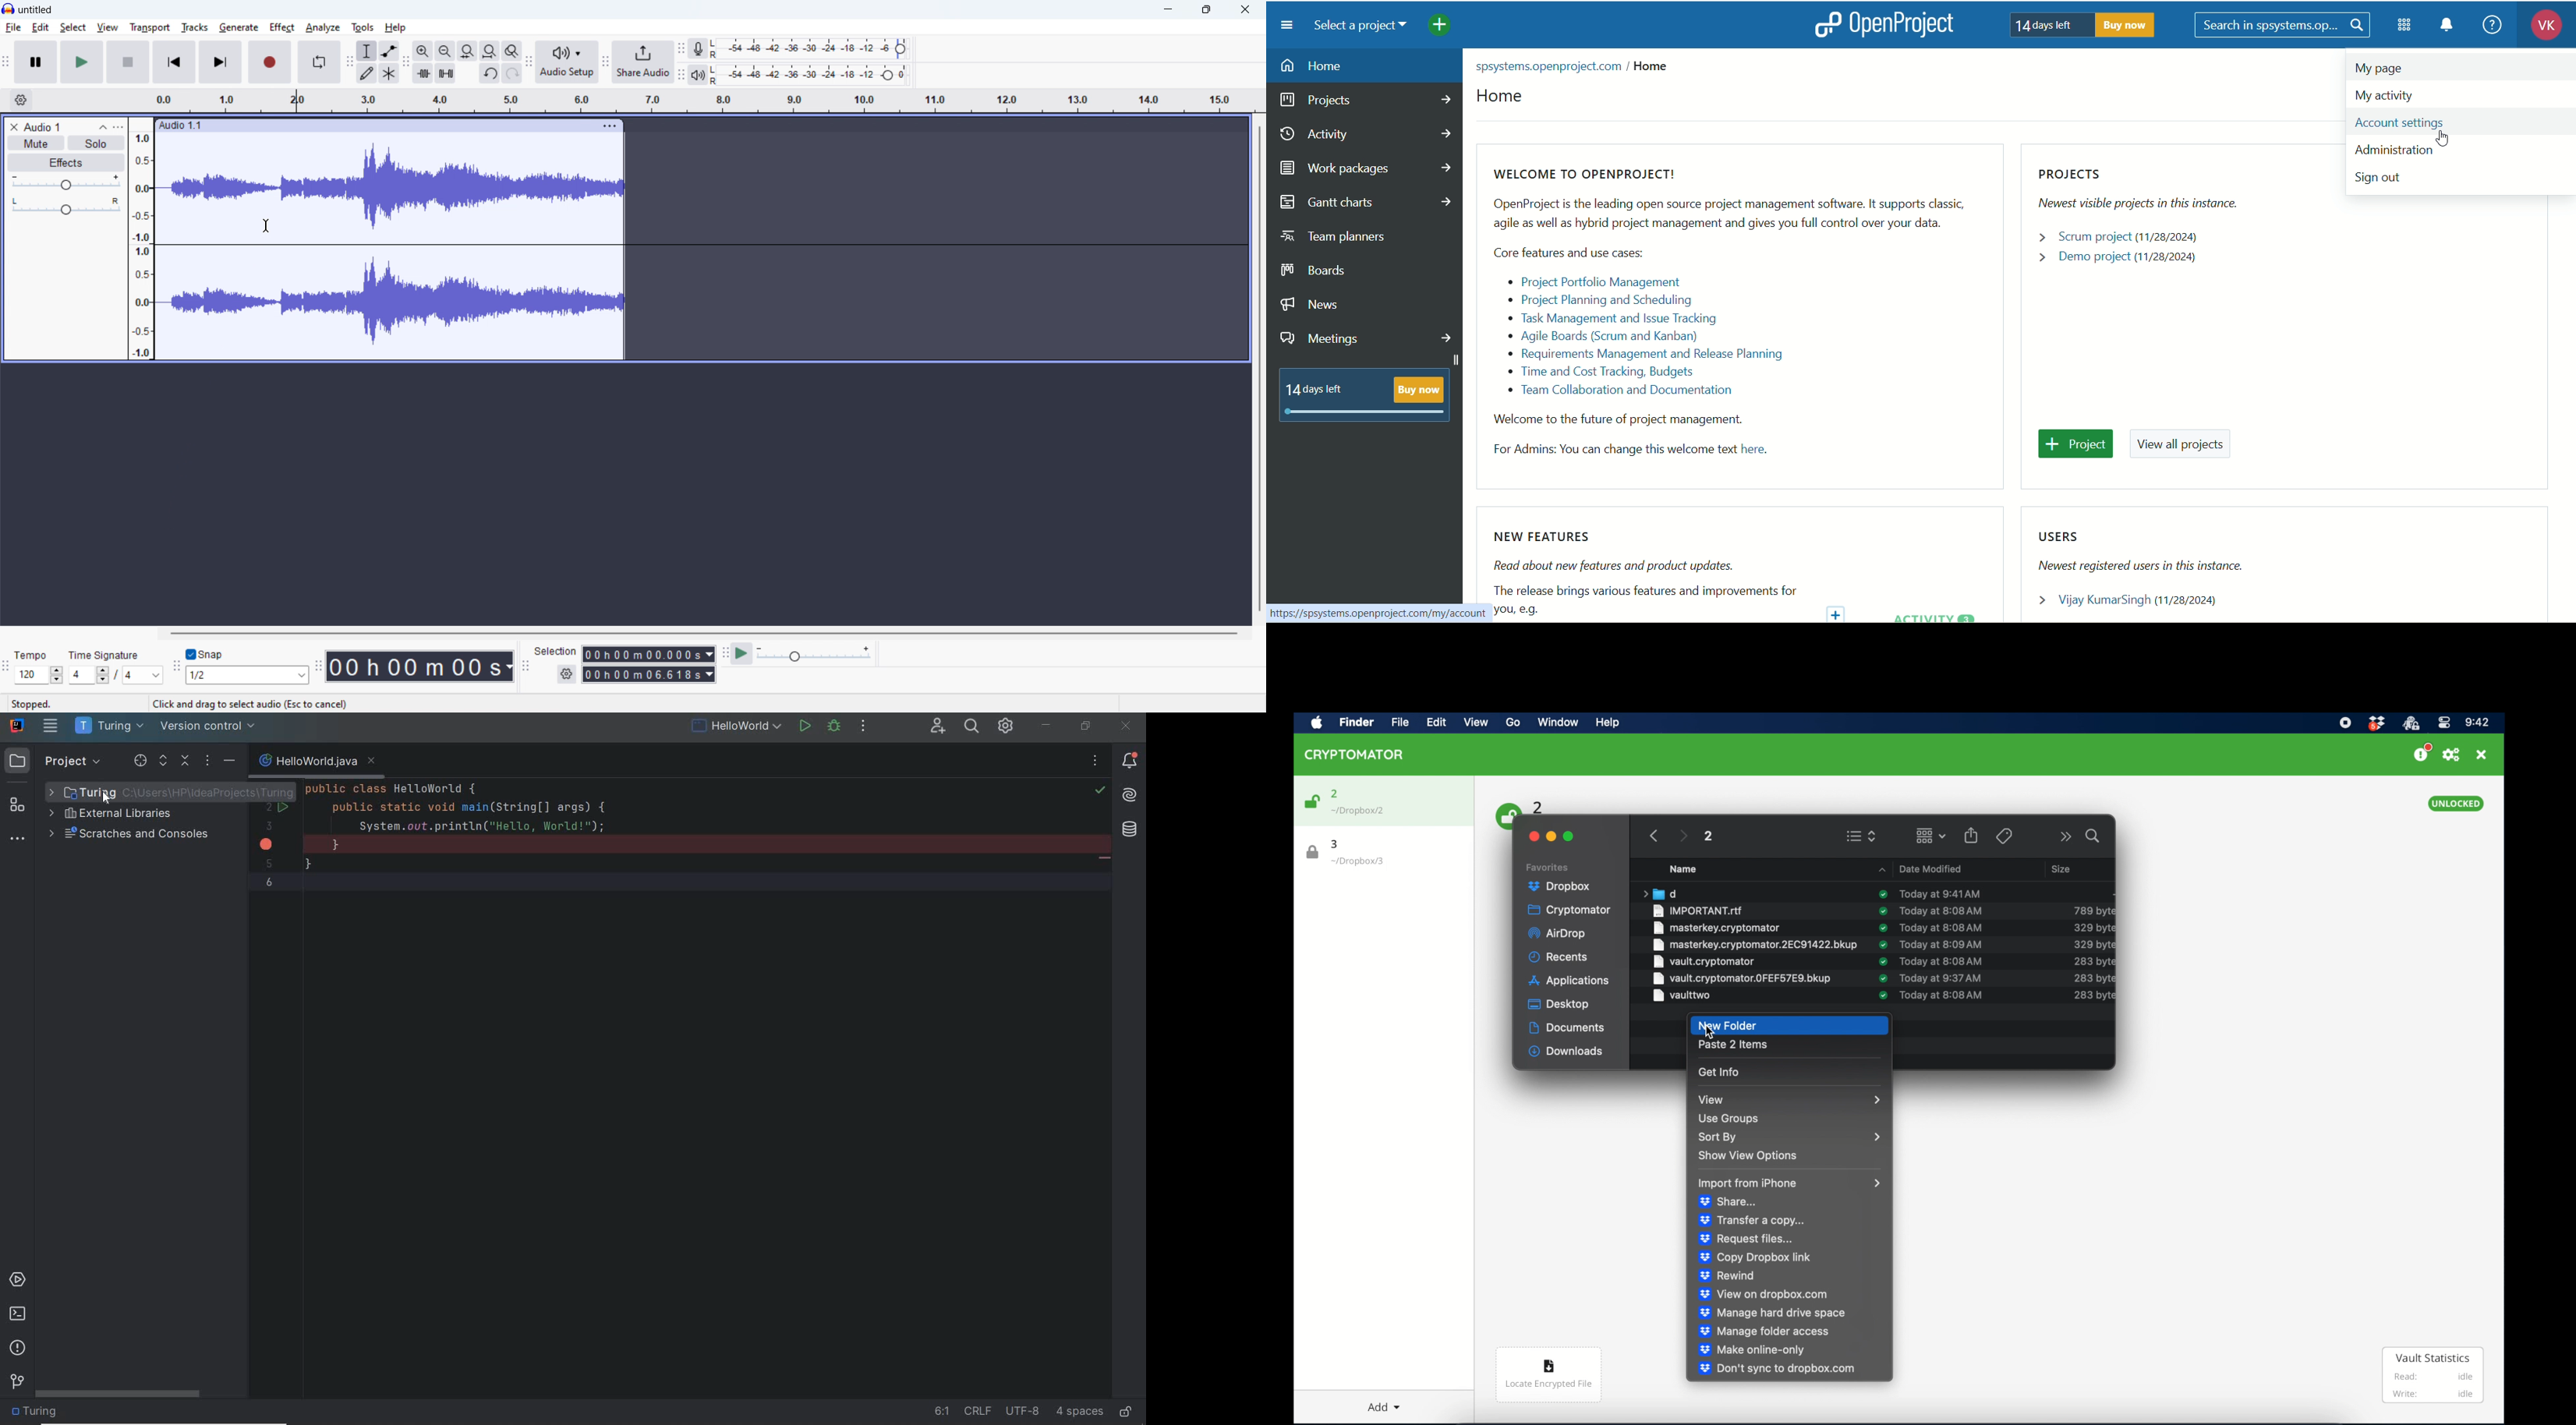  I want to click on trim audio outside selection, so click(423, 73).